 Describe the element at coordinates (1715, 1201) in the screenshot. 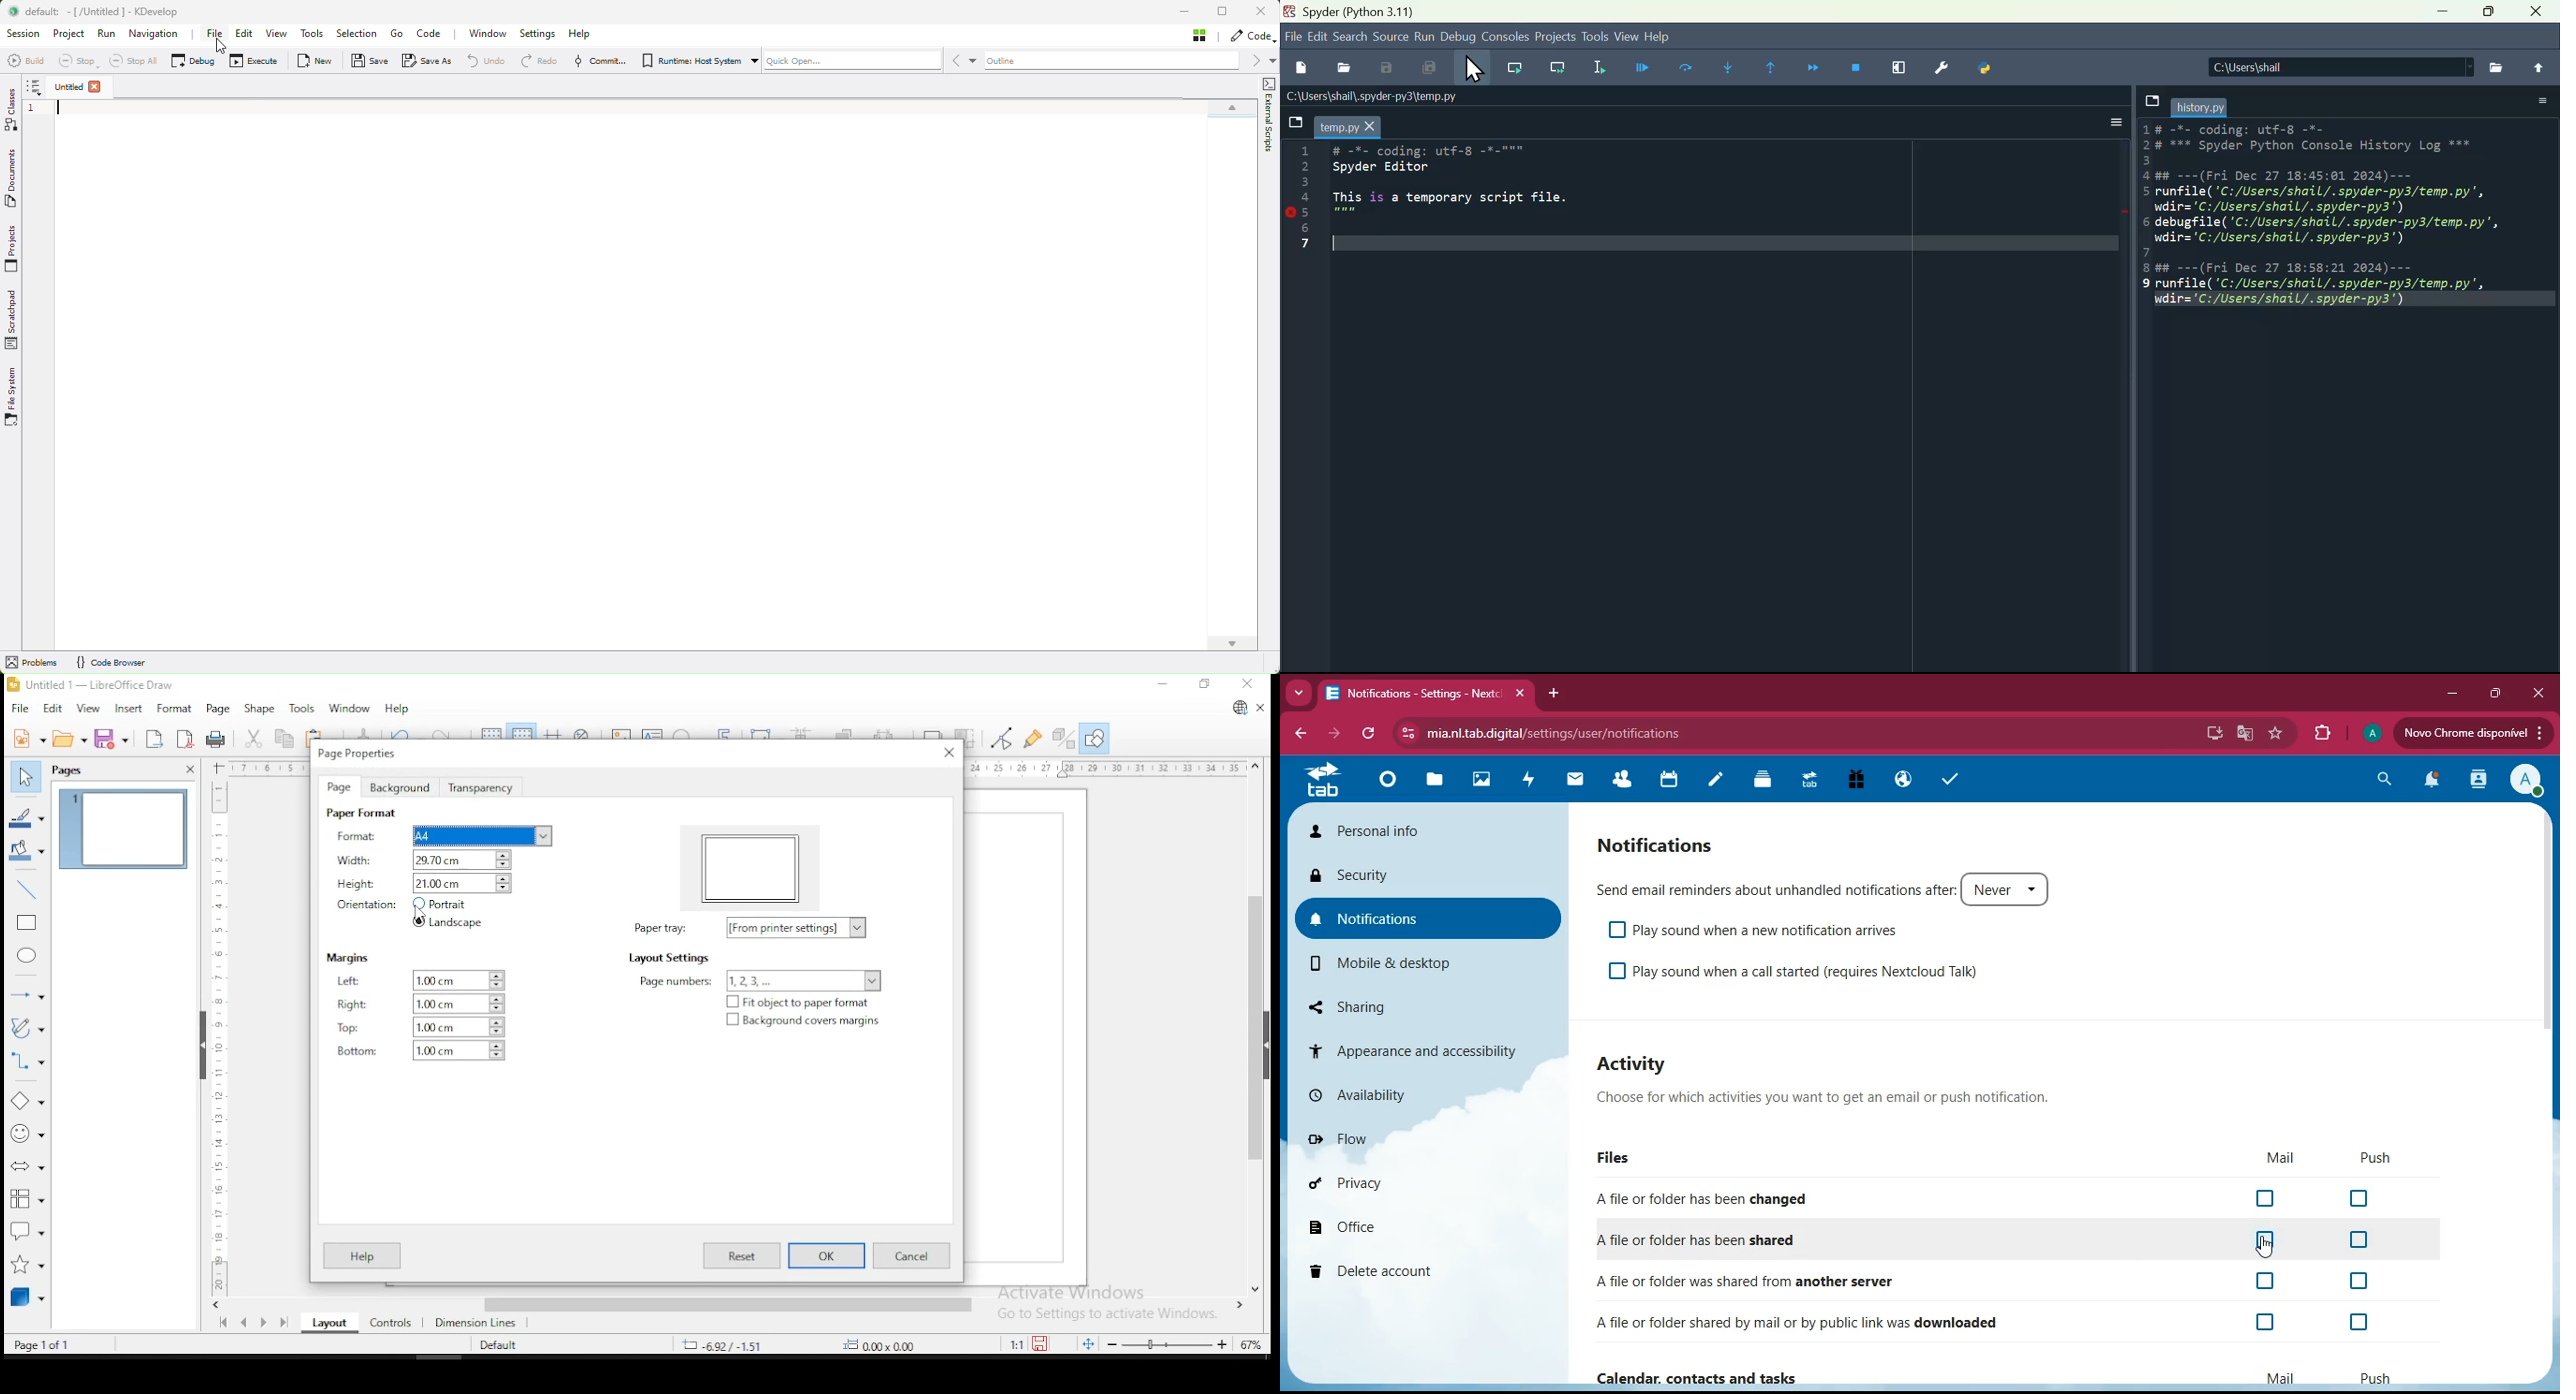

I see `changed` at that location.